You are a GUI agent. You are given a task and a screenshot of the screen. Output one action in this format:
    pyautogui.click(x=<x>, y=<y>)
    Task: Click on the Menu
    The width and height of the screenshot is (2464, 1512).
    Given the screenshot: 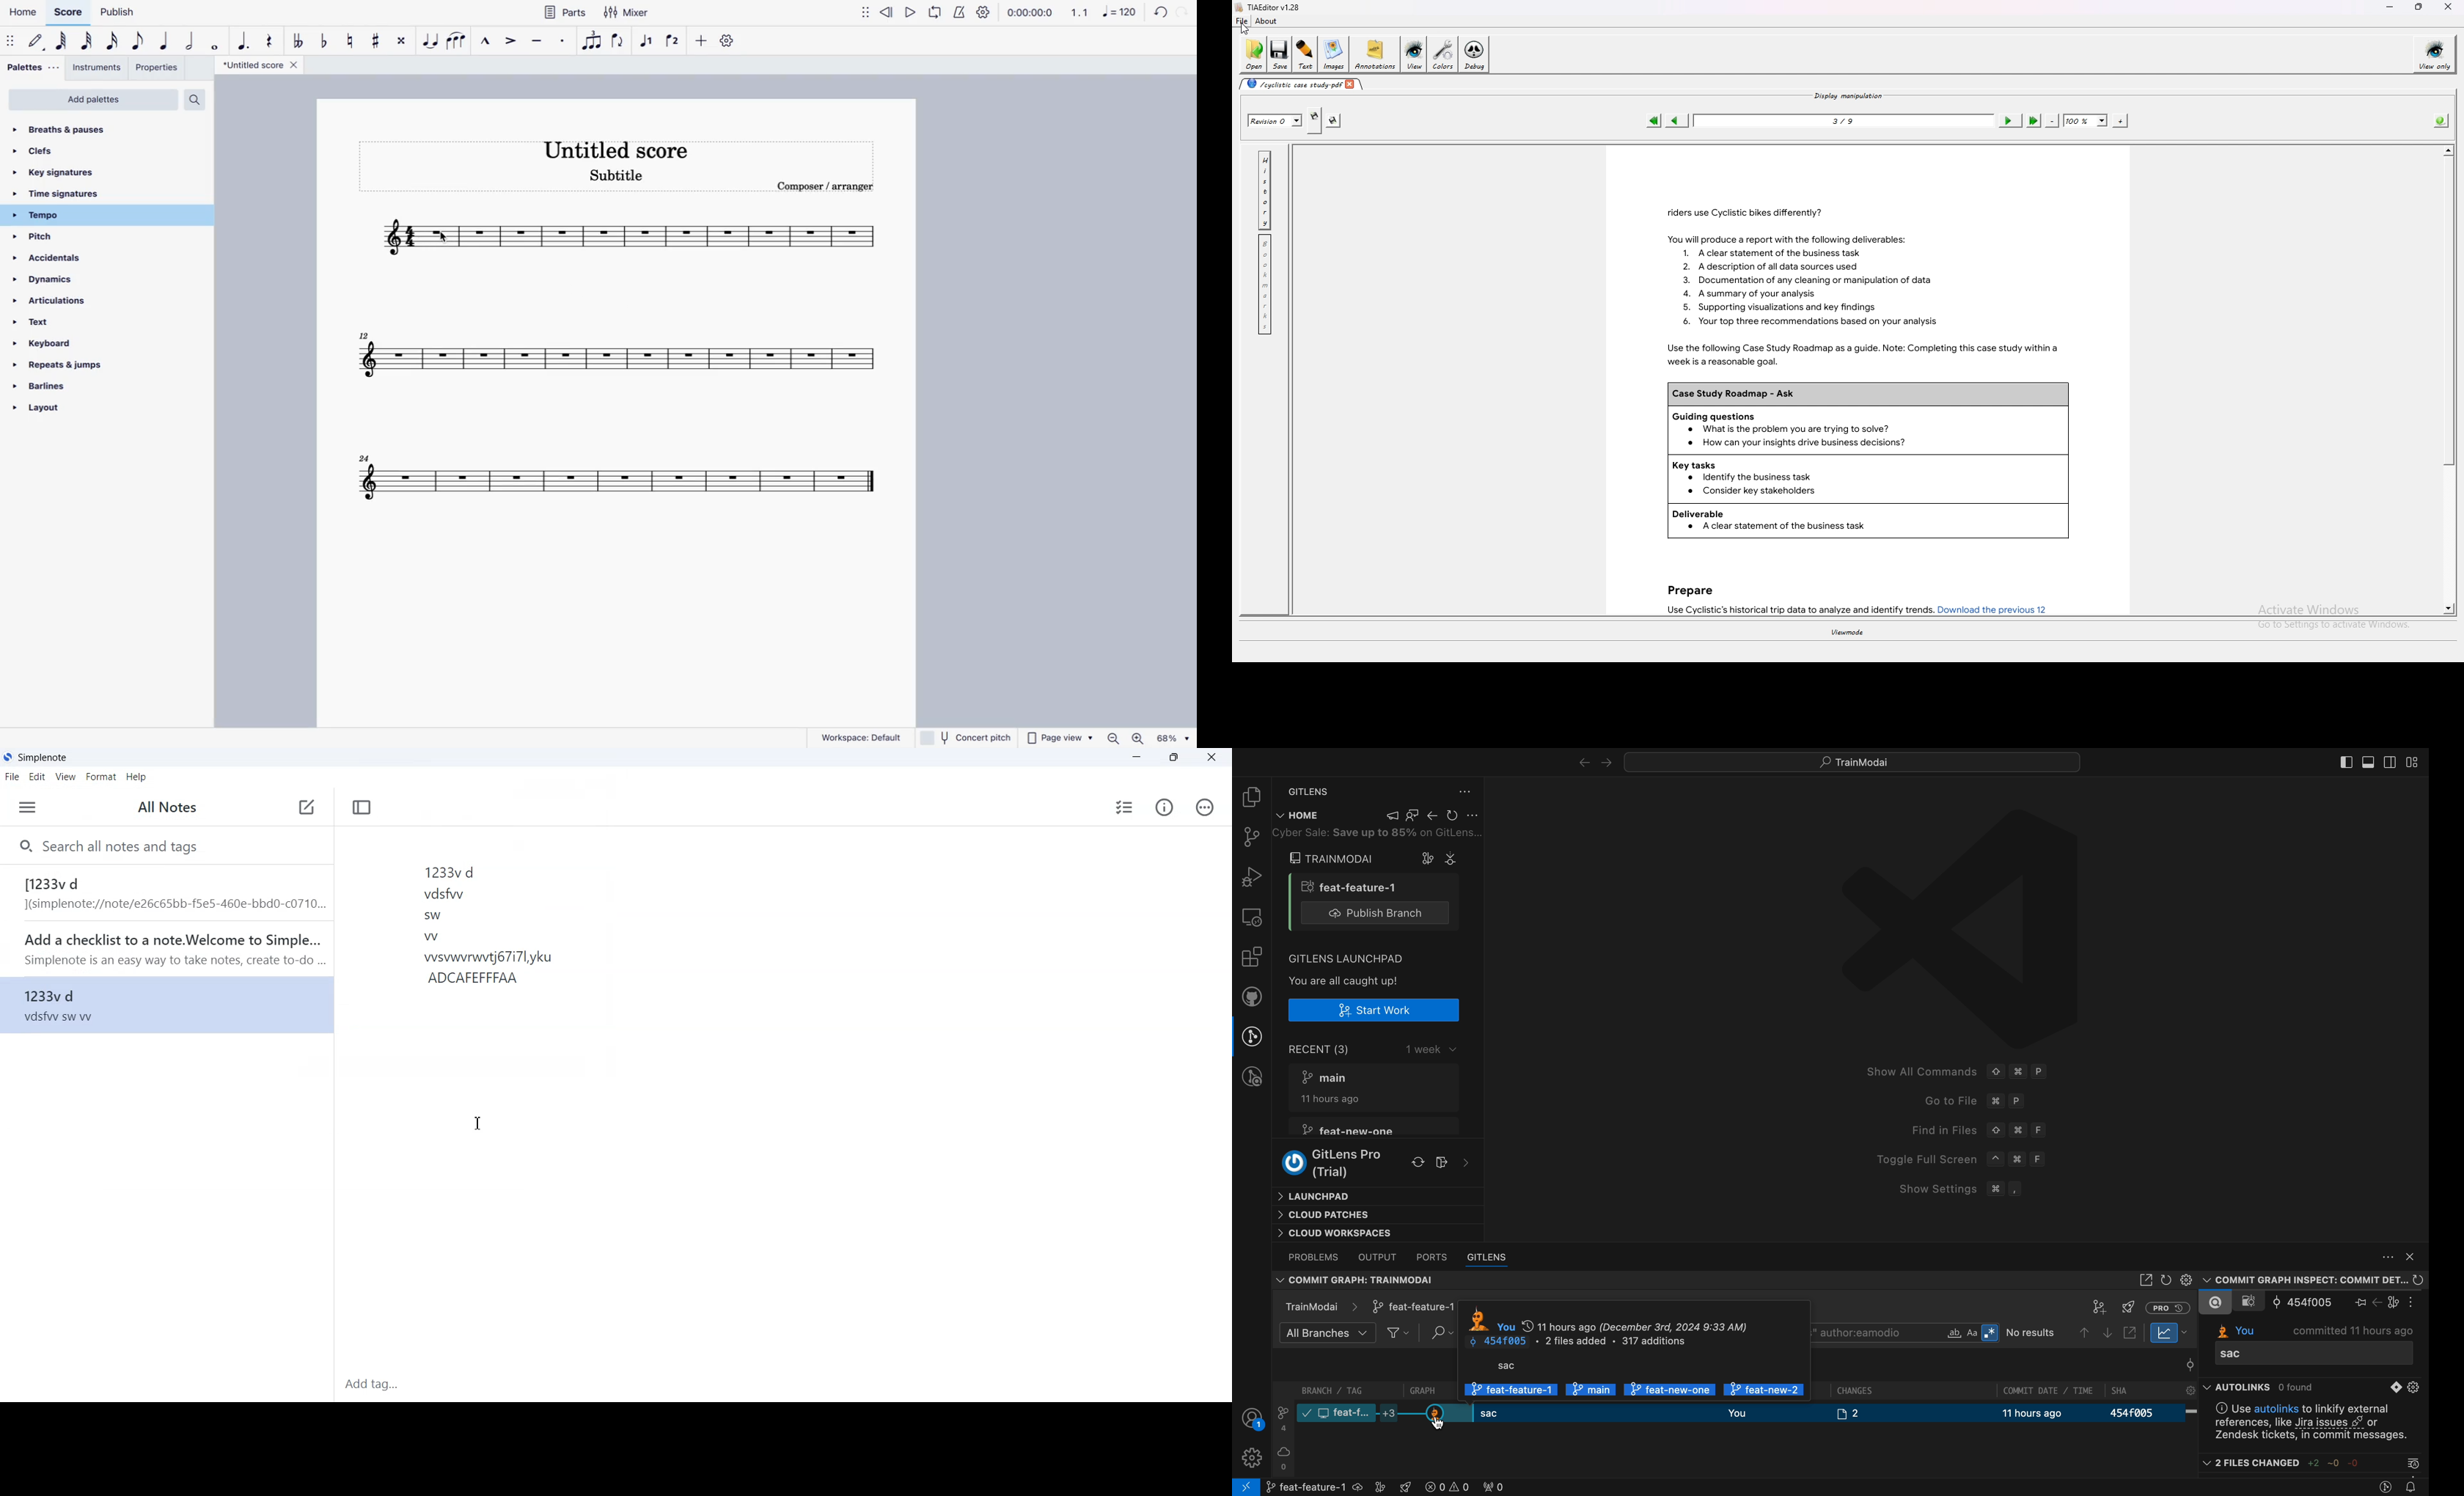 What is the action you would take?
    pyautogui.click(x=28, y=808)
    